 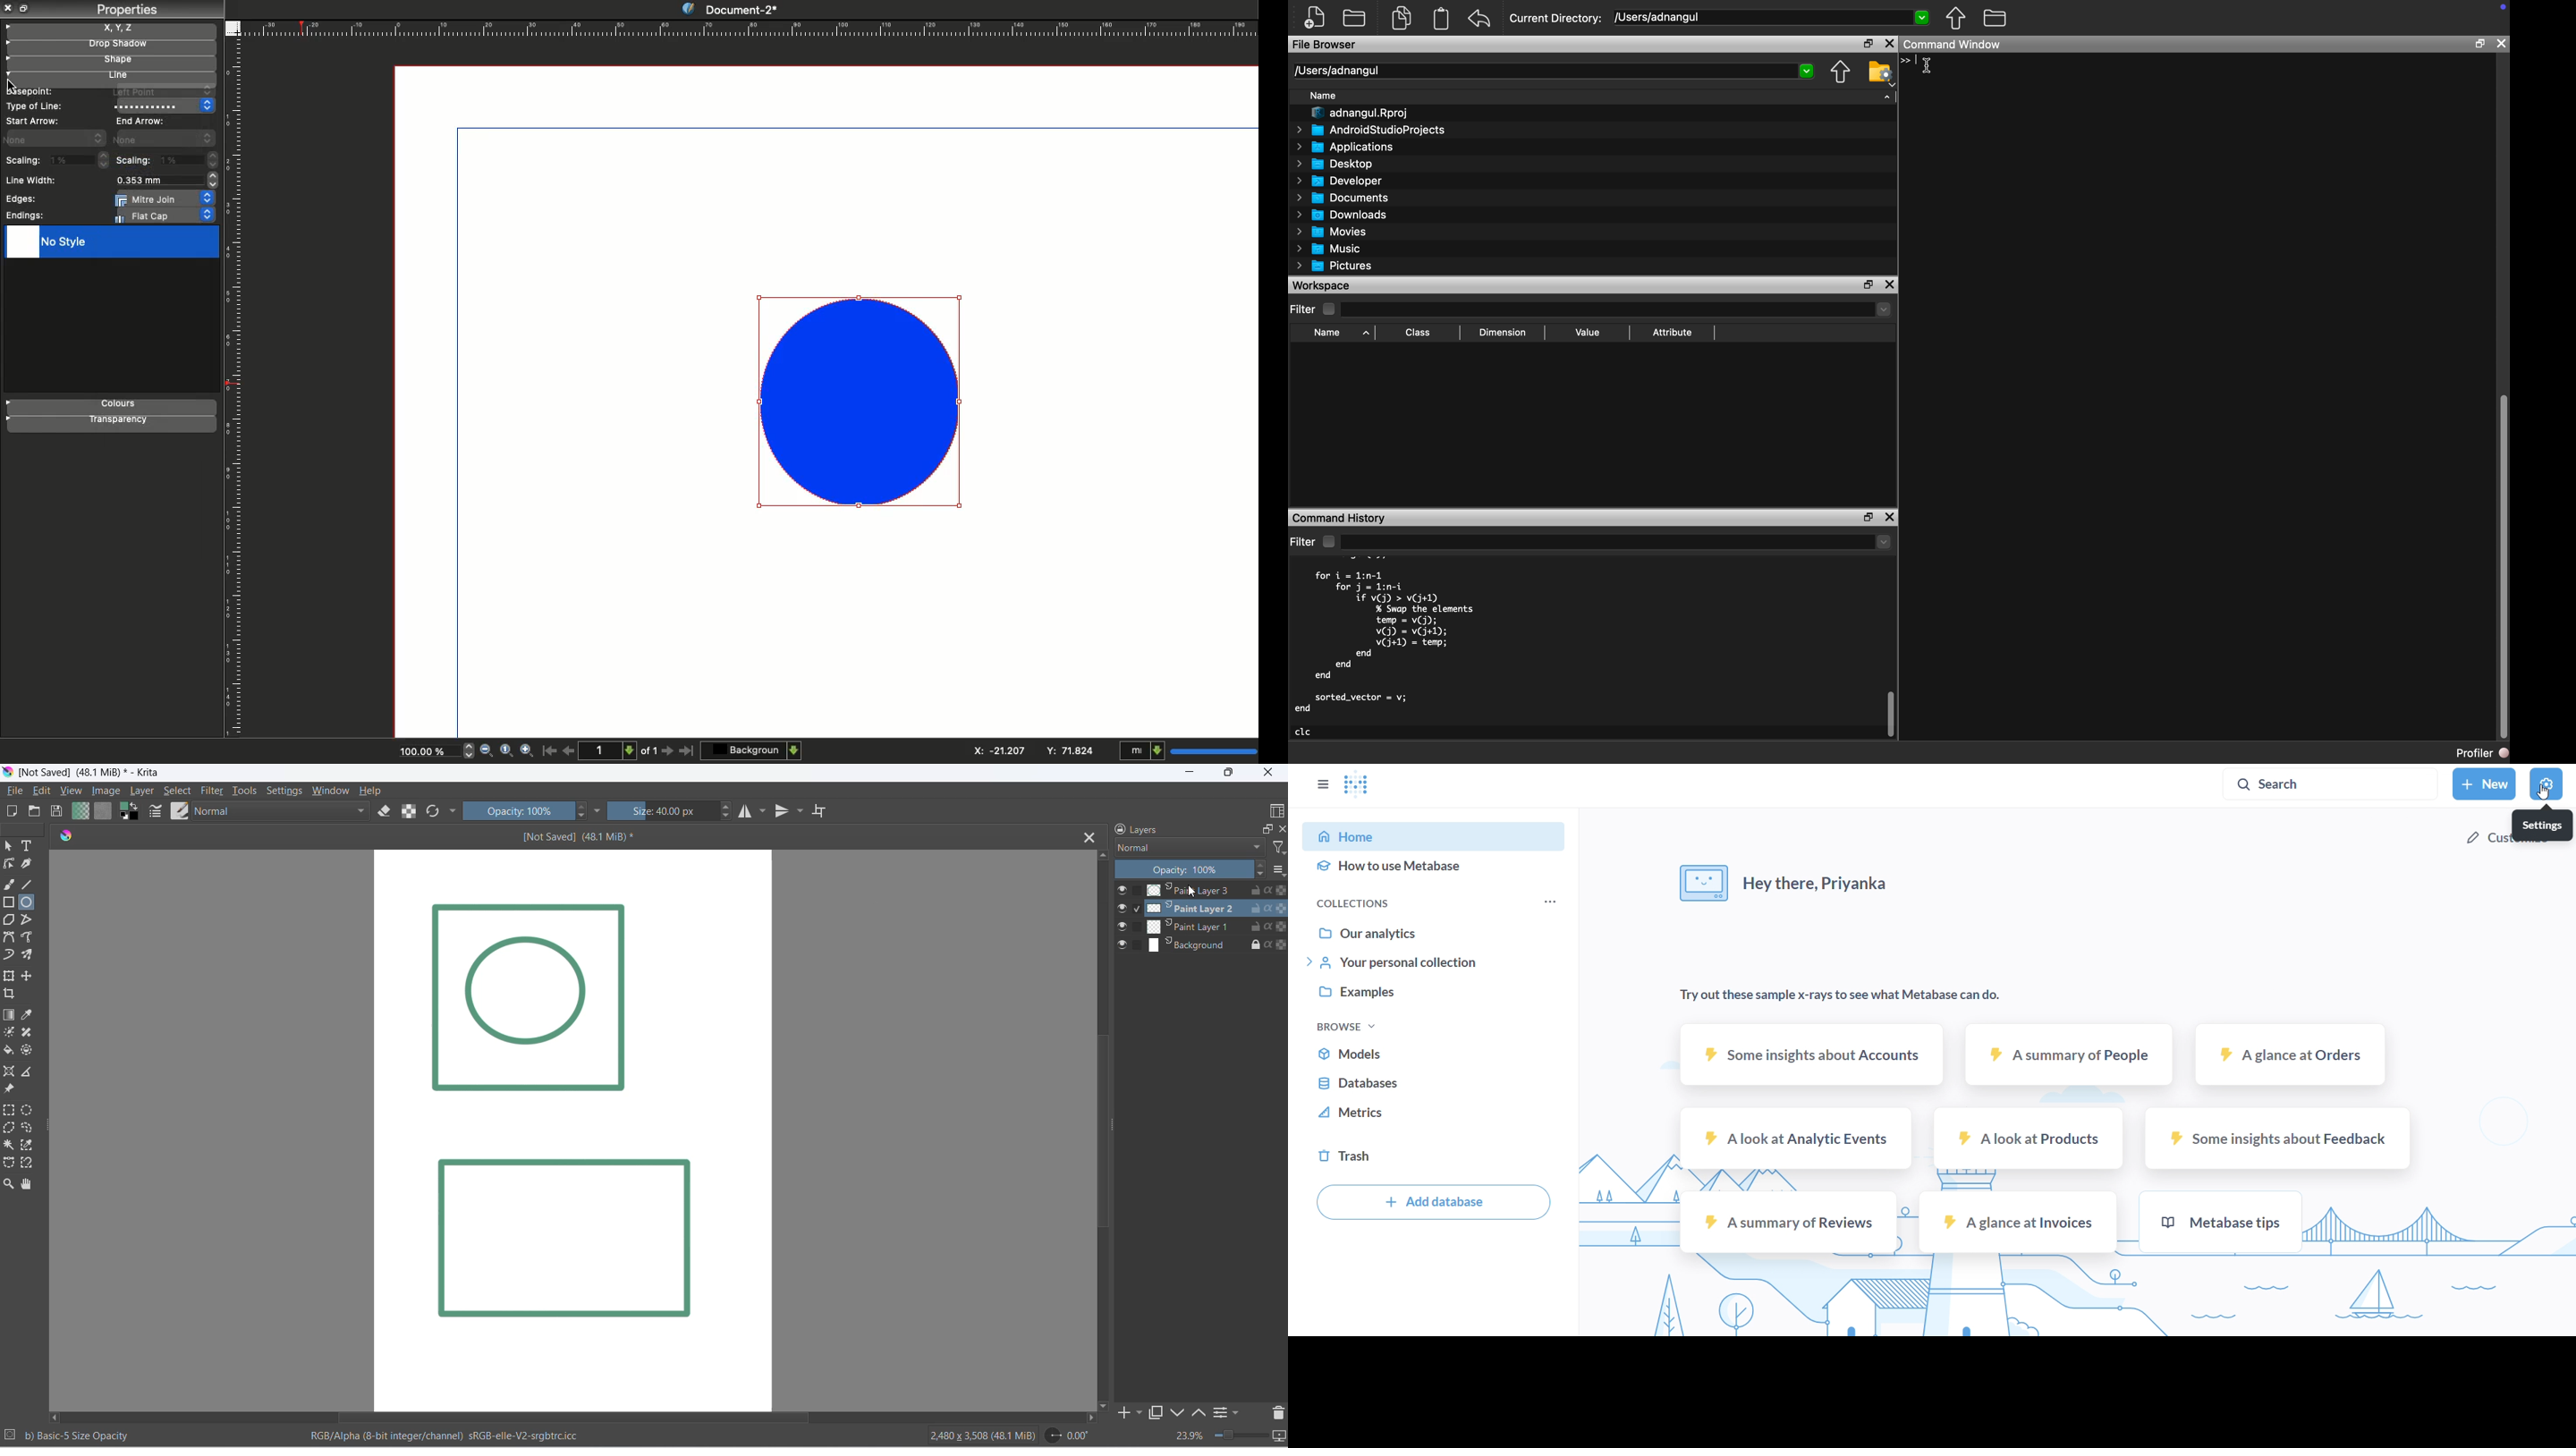 I want to click on a look at products, so click(x=2027, y=1138).